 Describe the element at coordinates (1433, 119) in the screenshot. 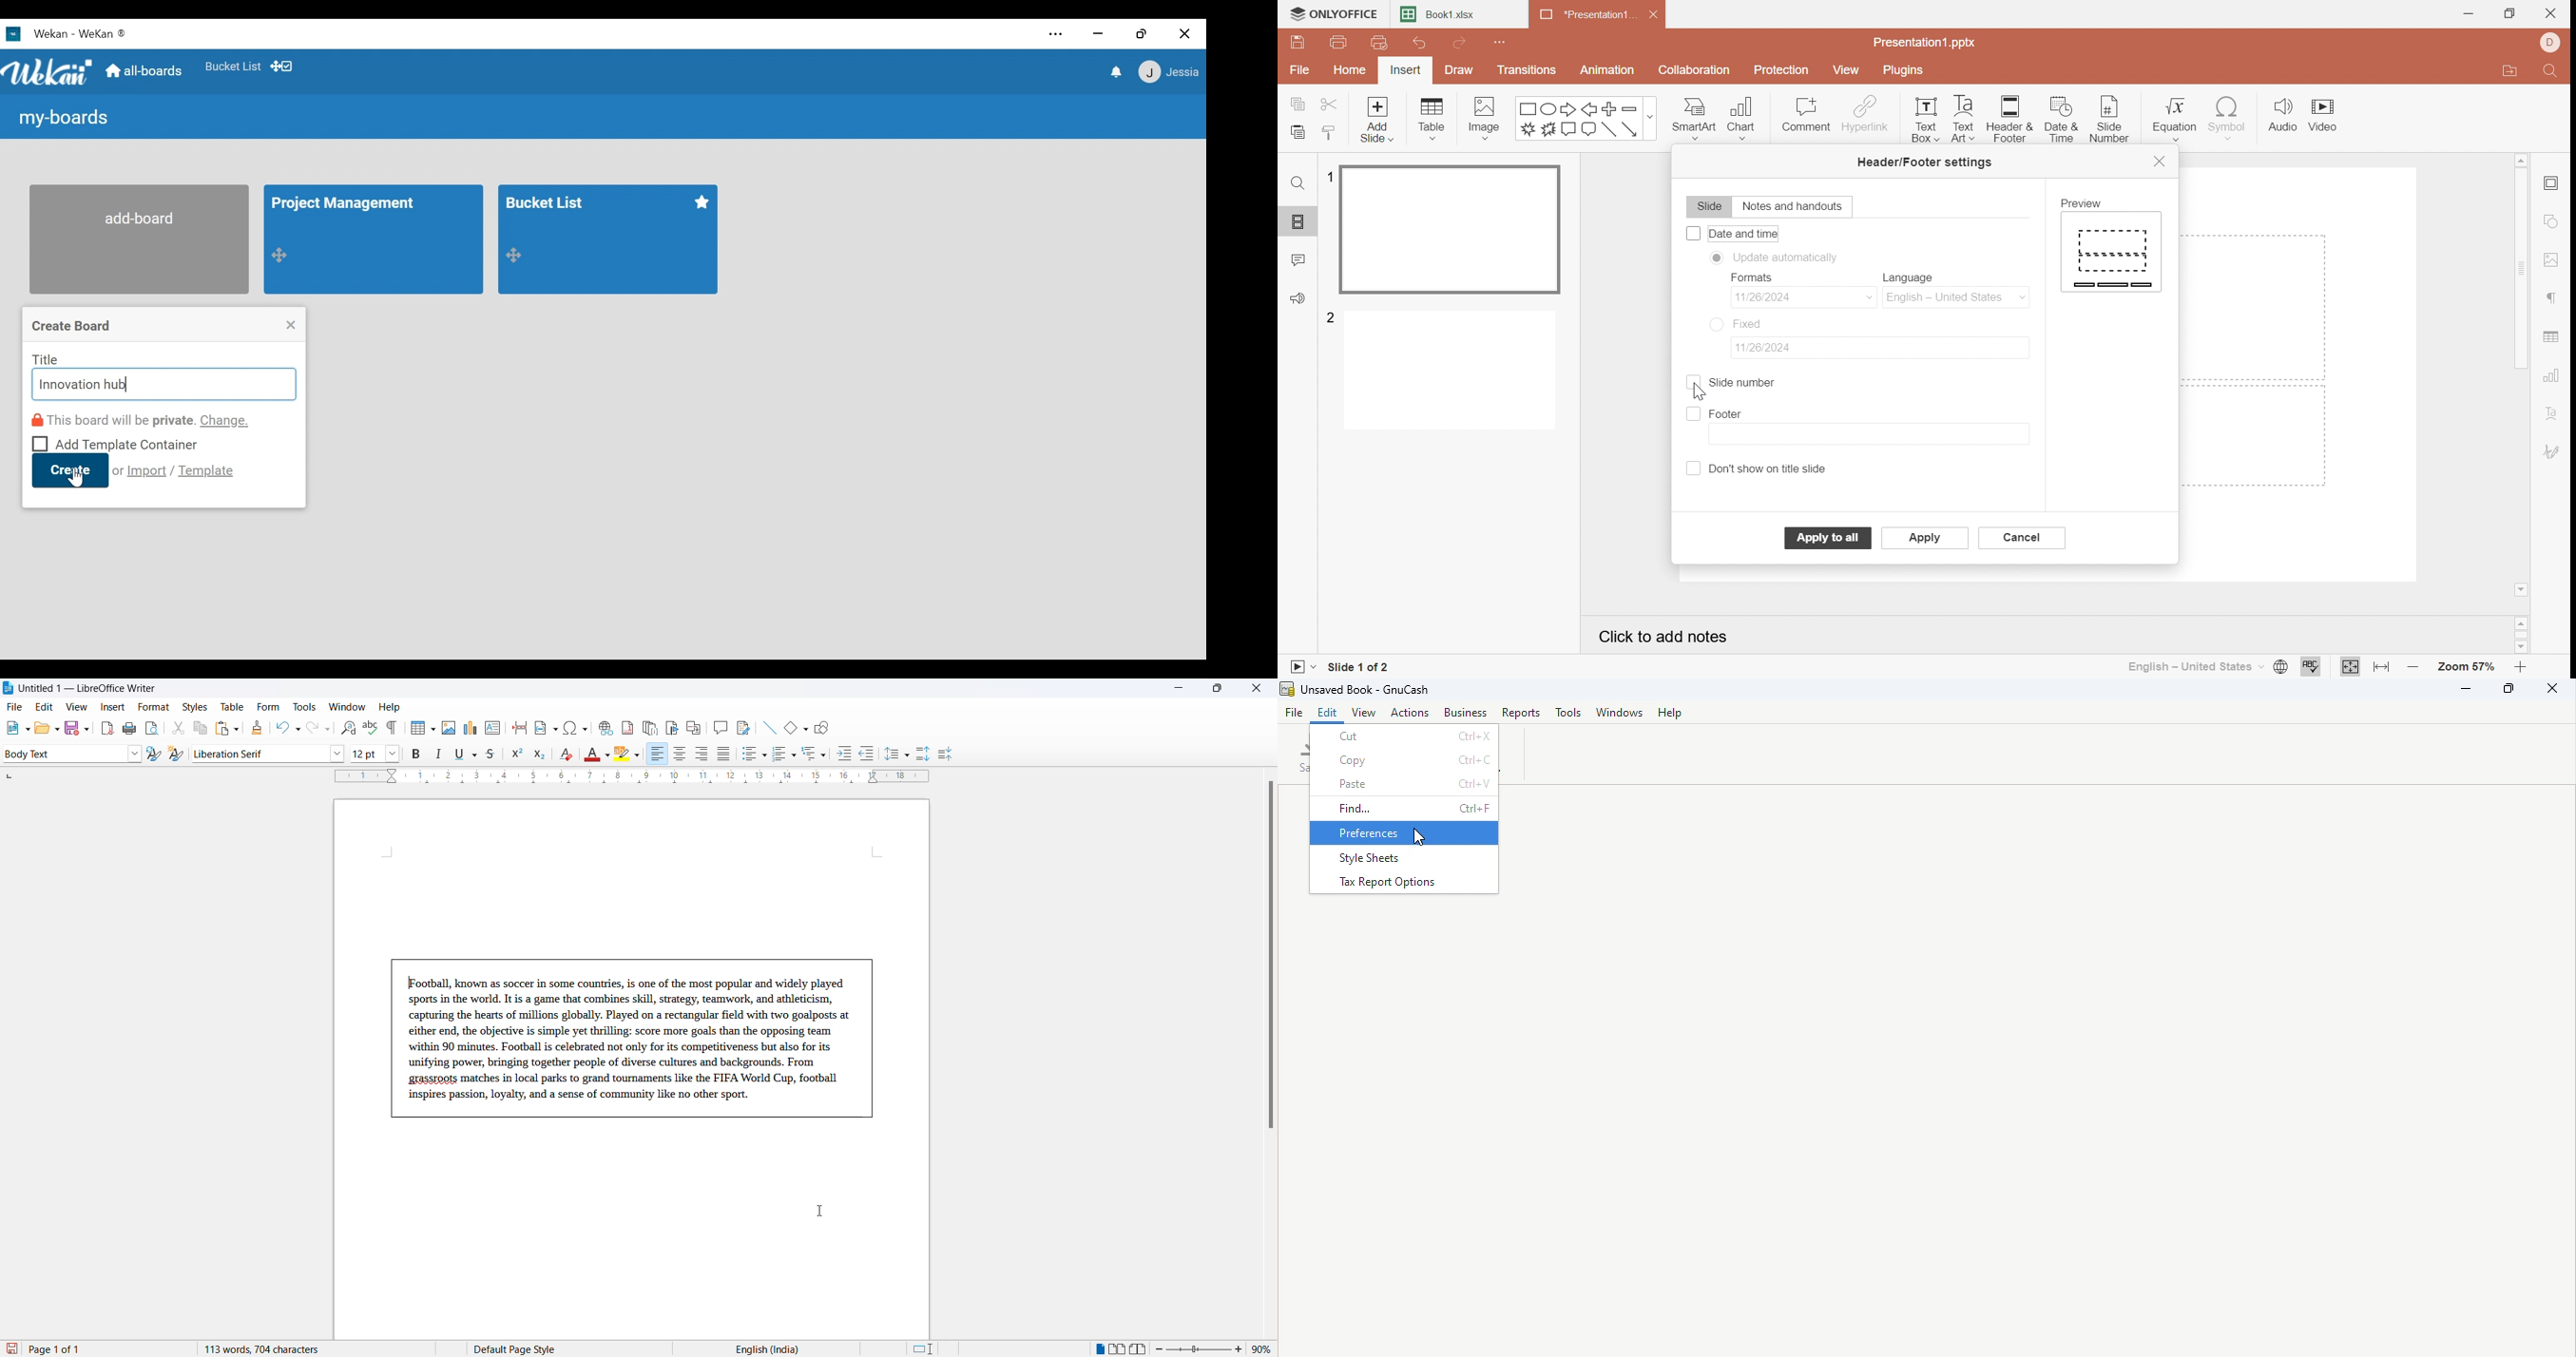

I see `Table` at that location.